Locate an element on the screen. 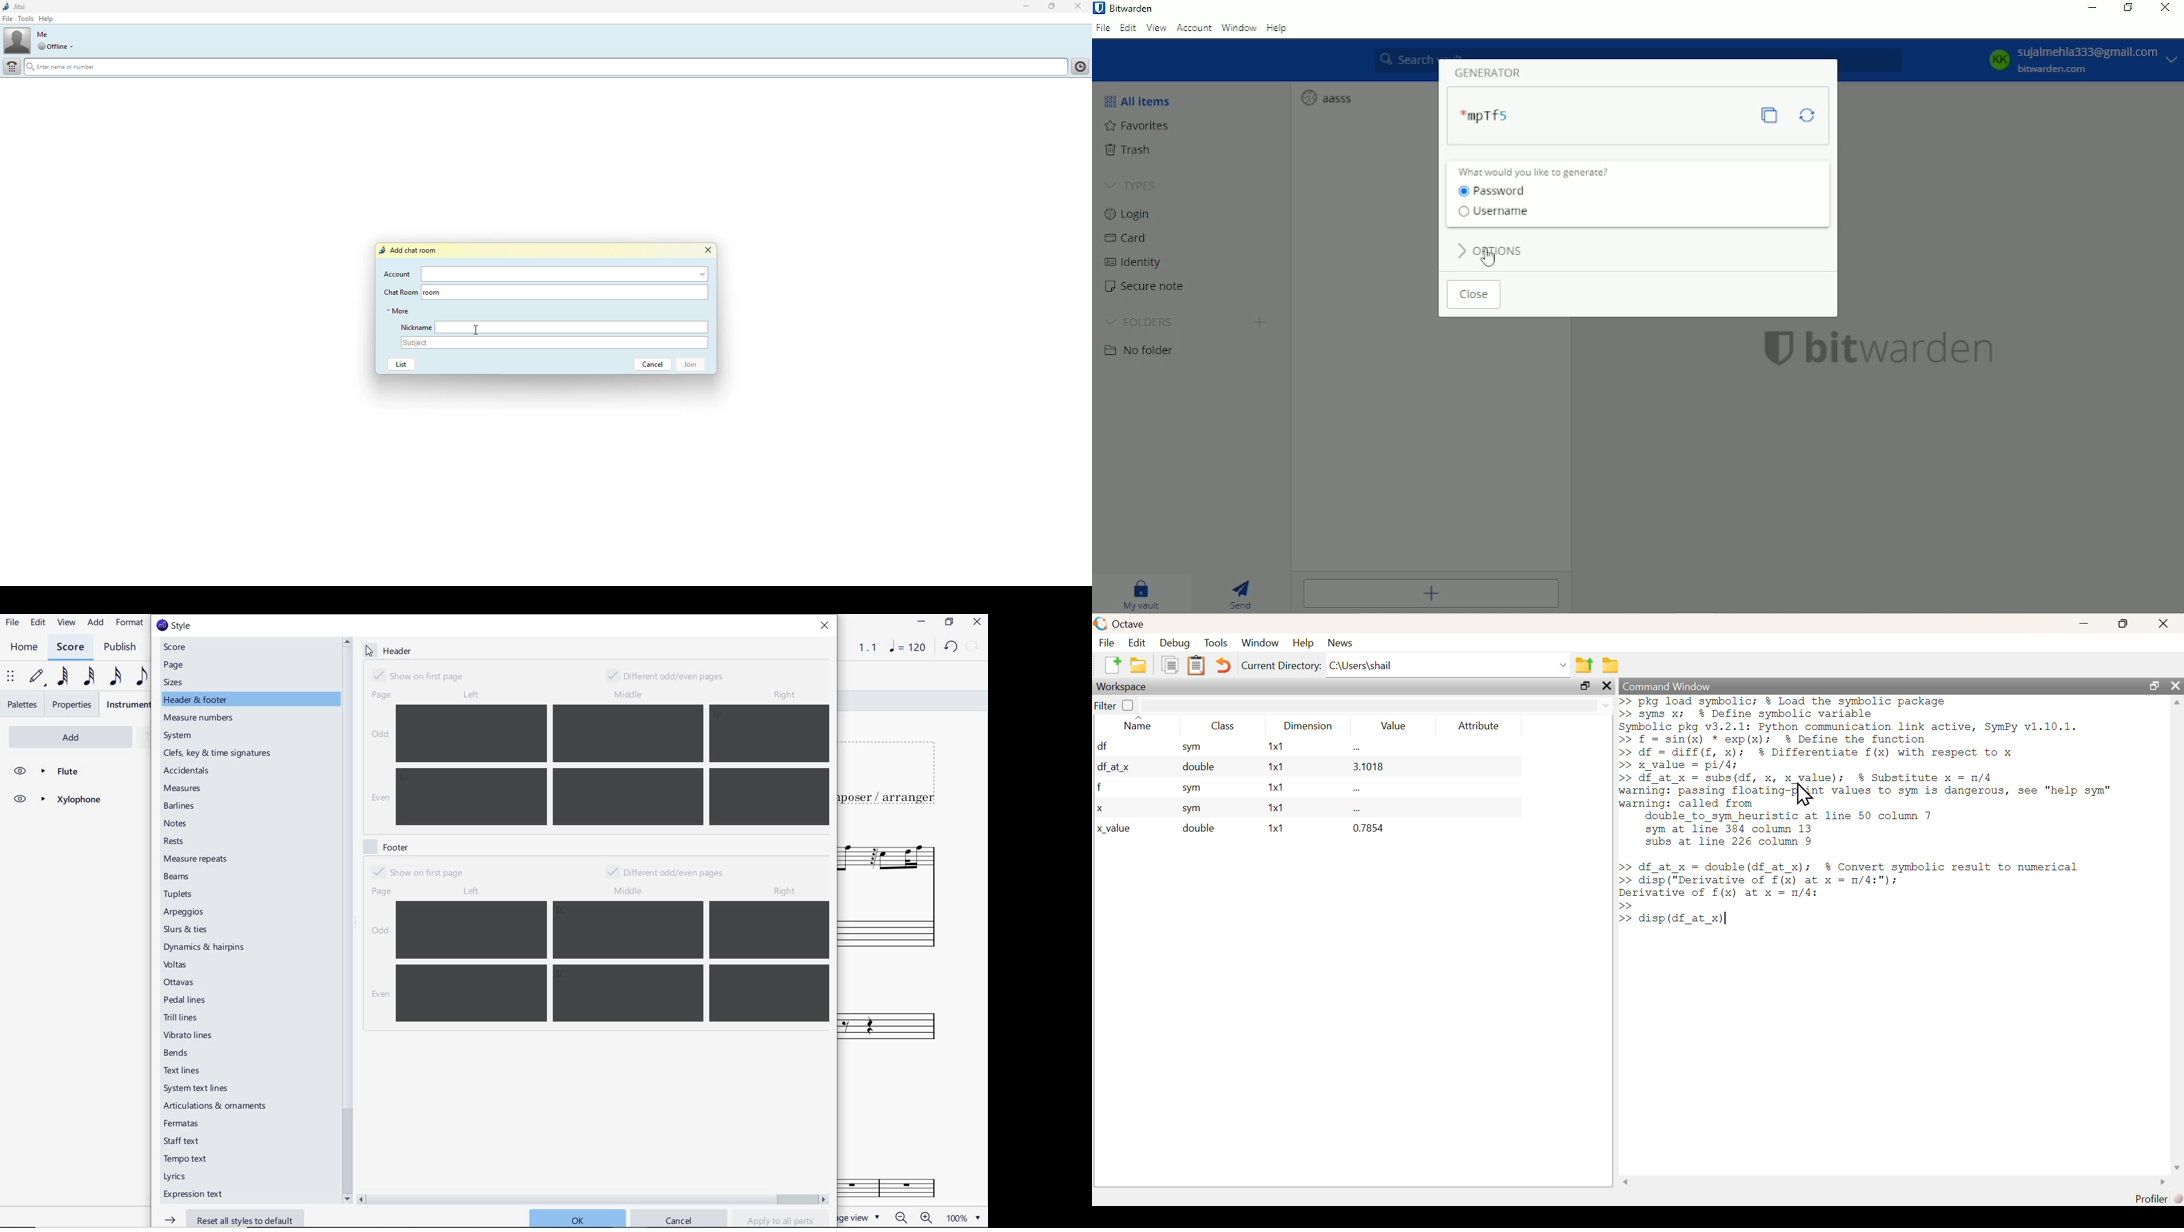 This screenshot has height=1232, width=2184. Options is located at coordinates (1493, 253).